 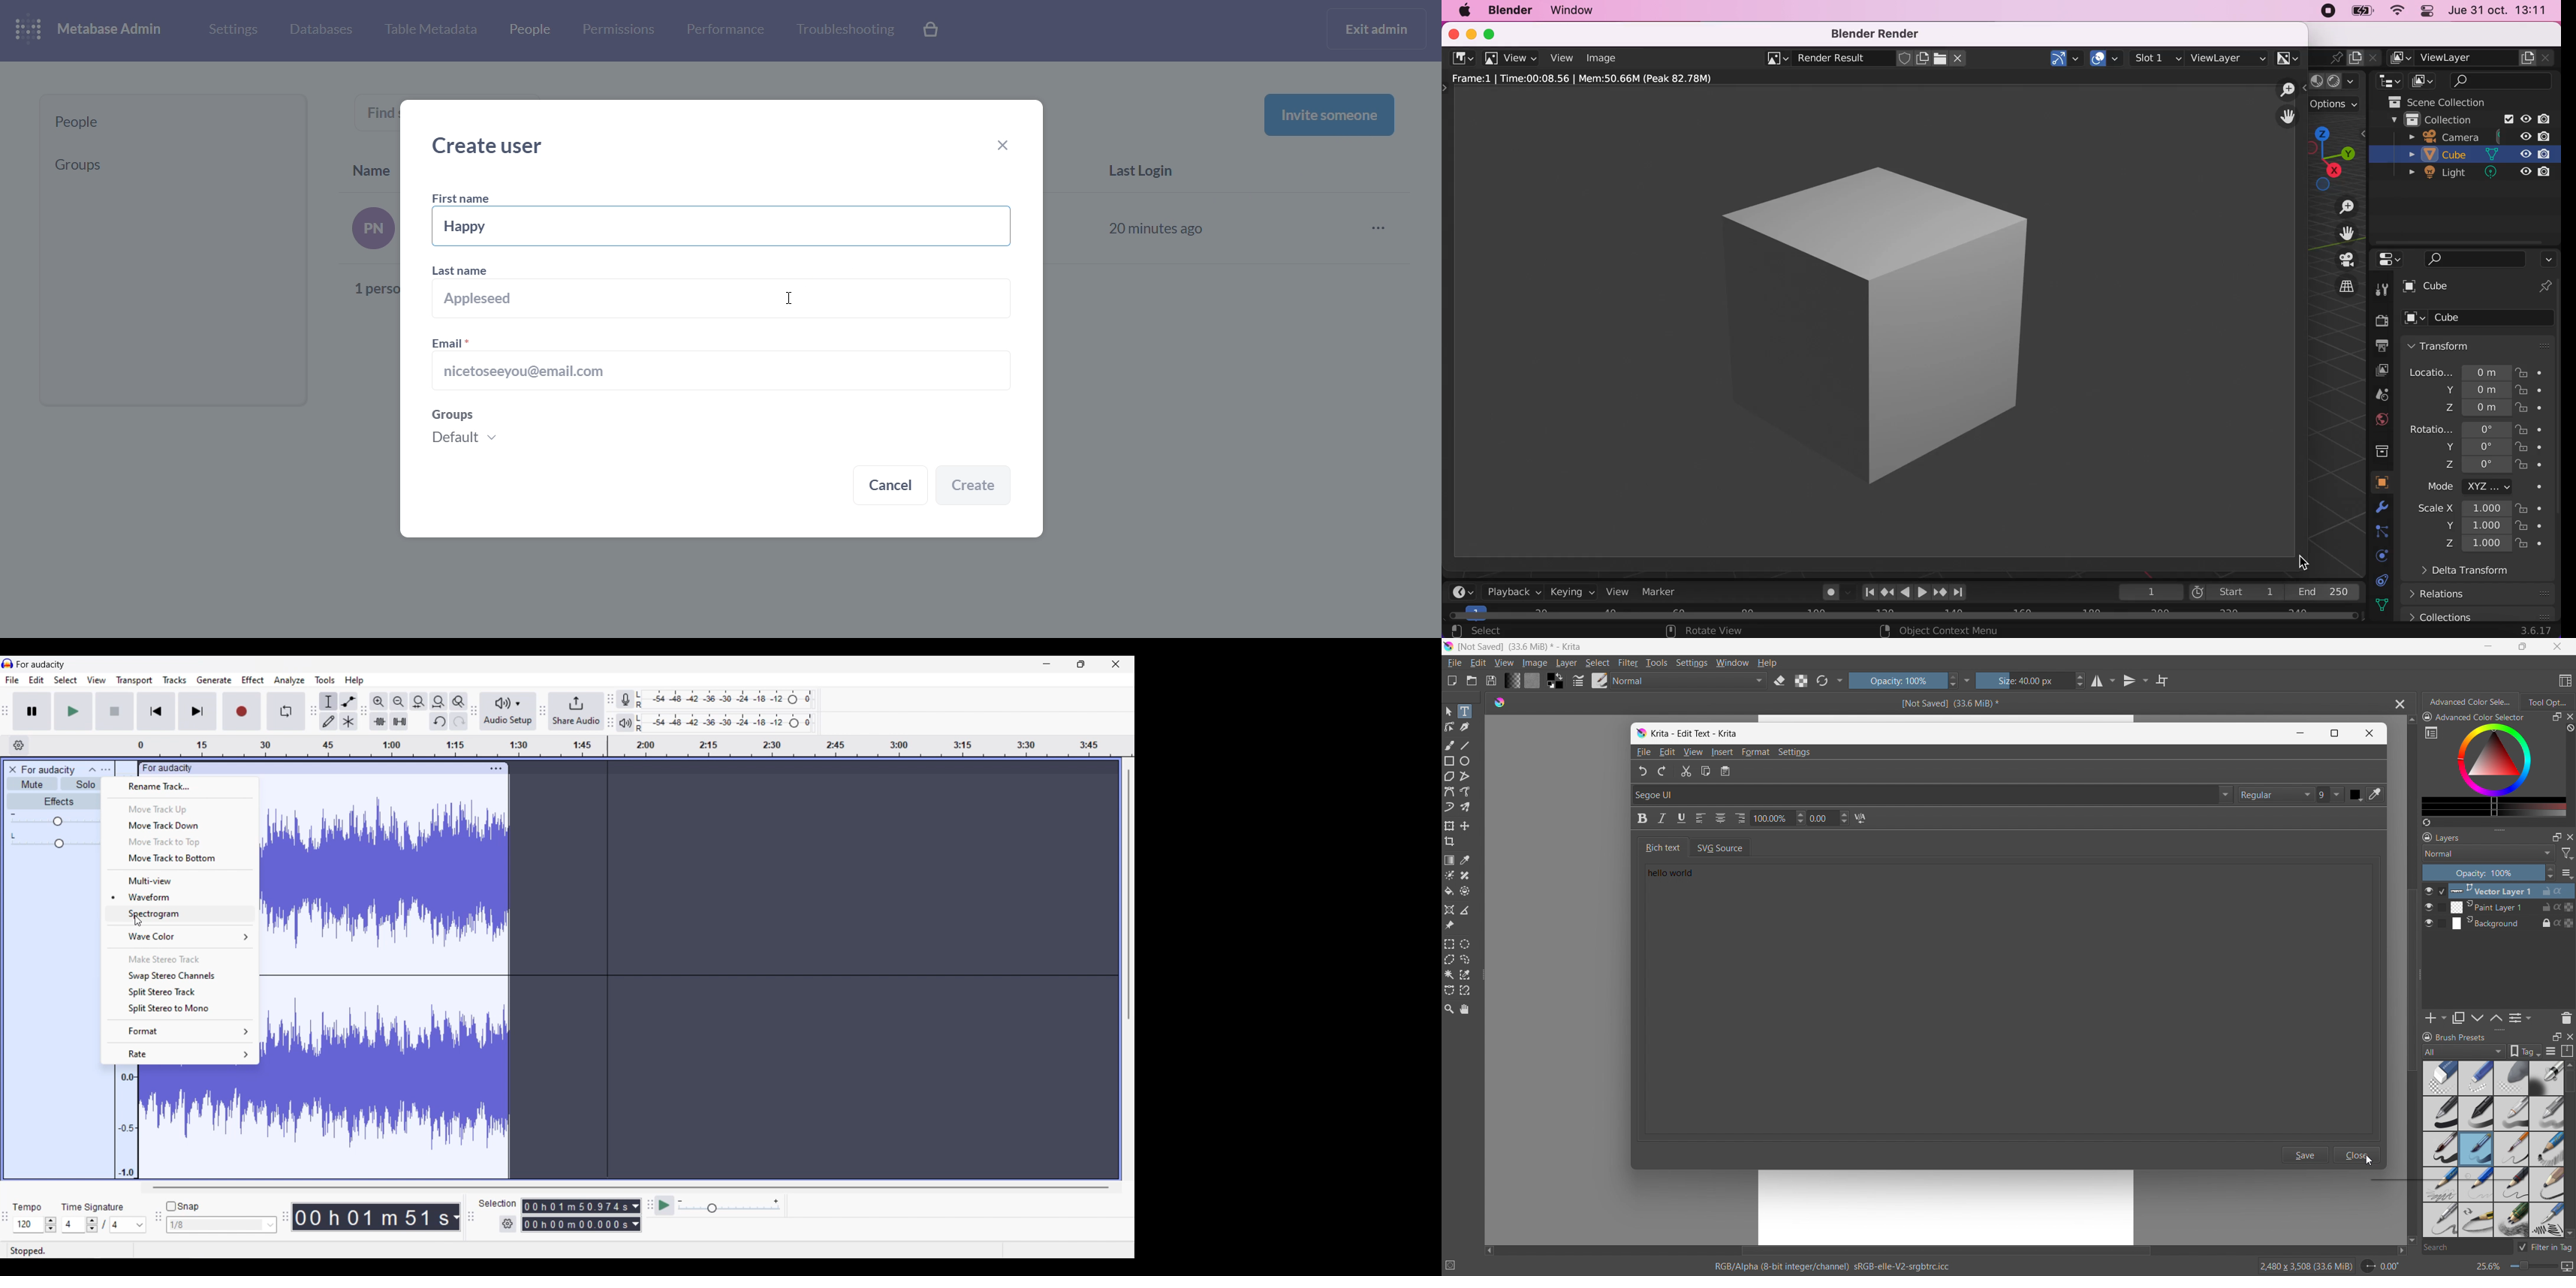 I want to click on render result, so click(x=1832, y=60).